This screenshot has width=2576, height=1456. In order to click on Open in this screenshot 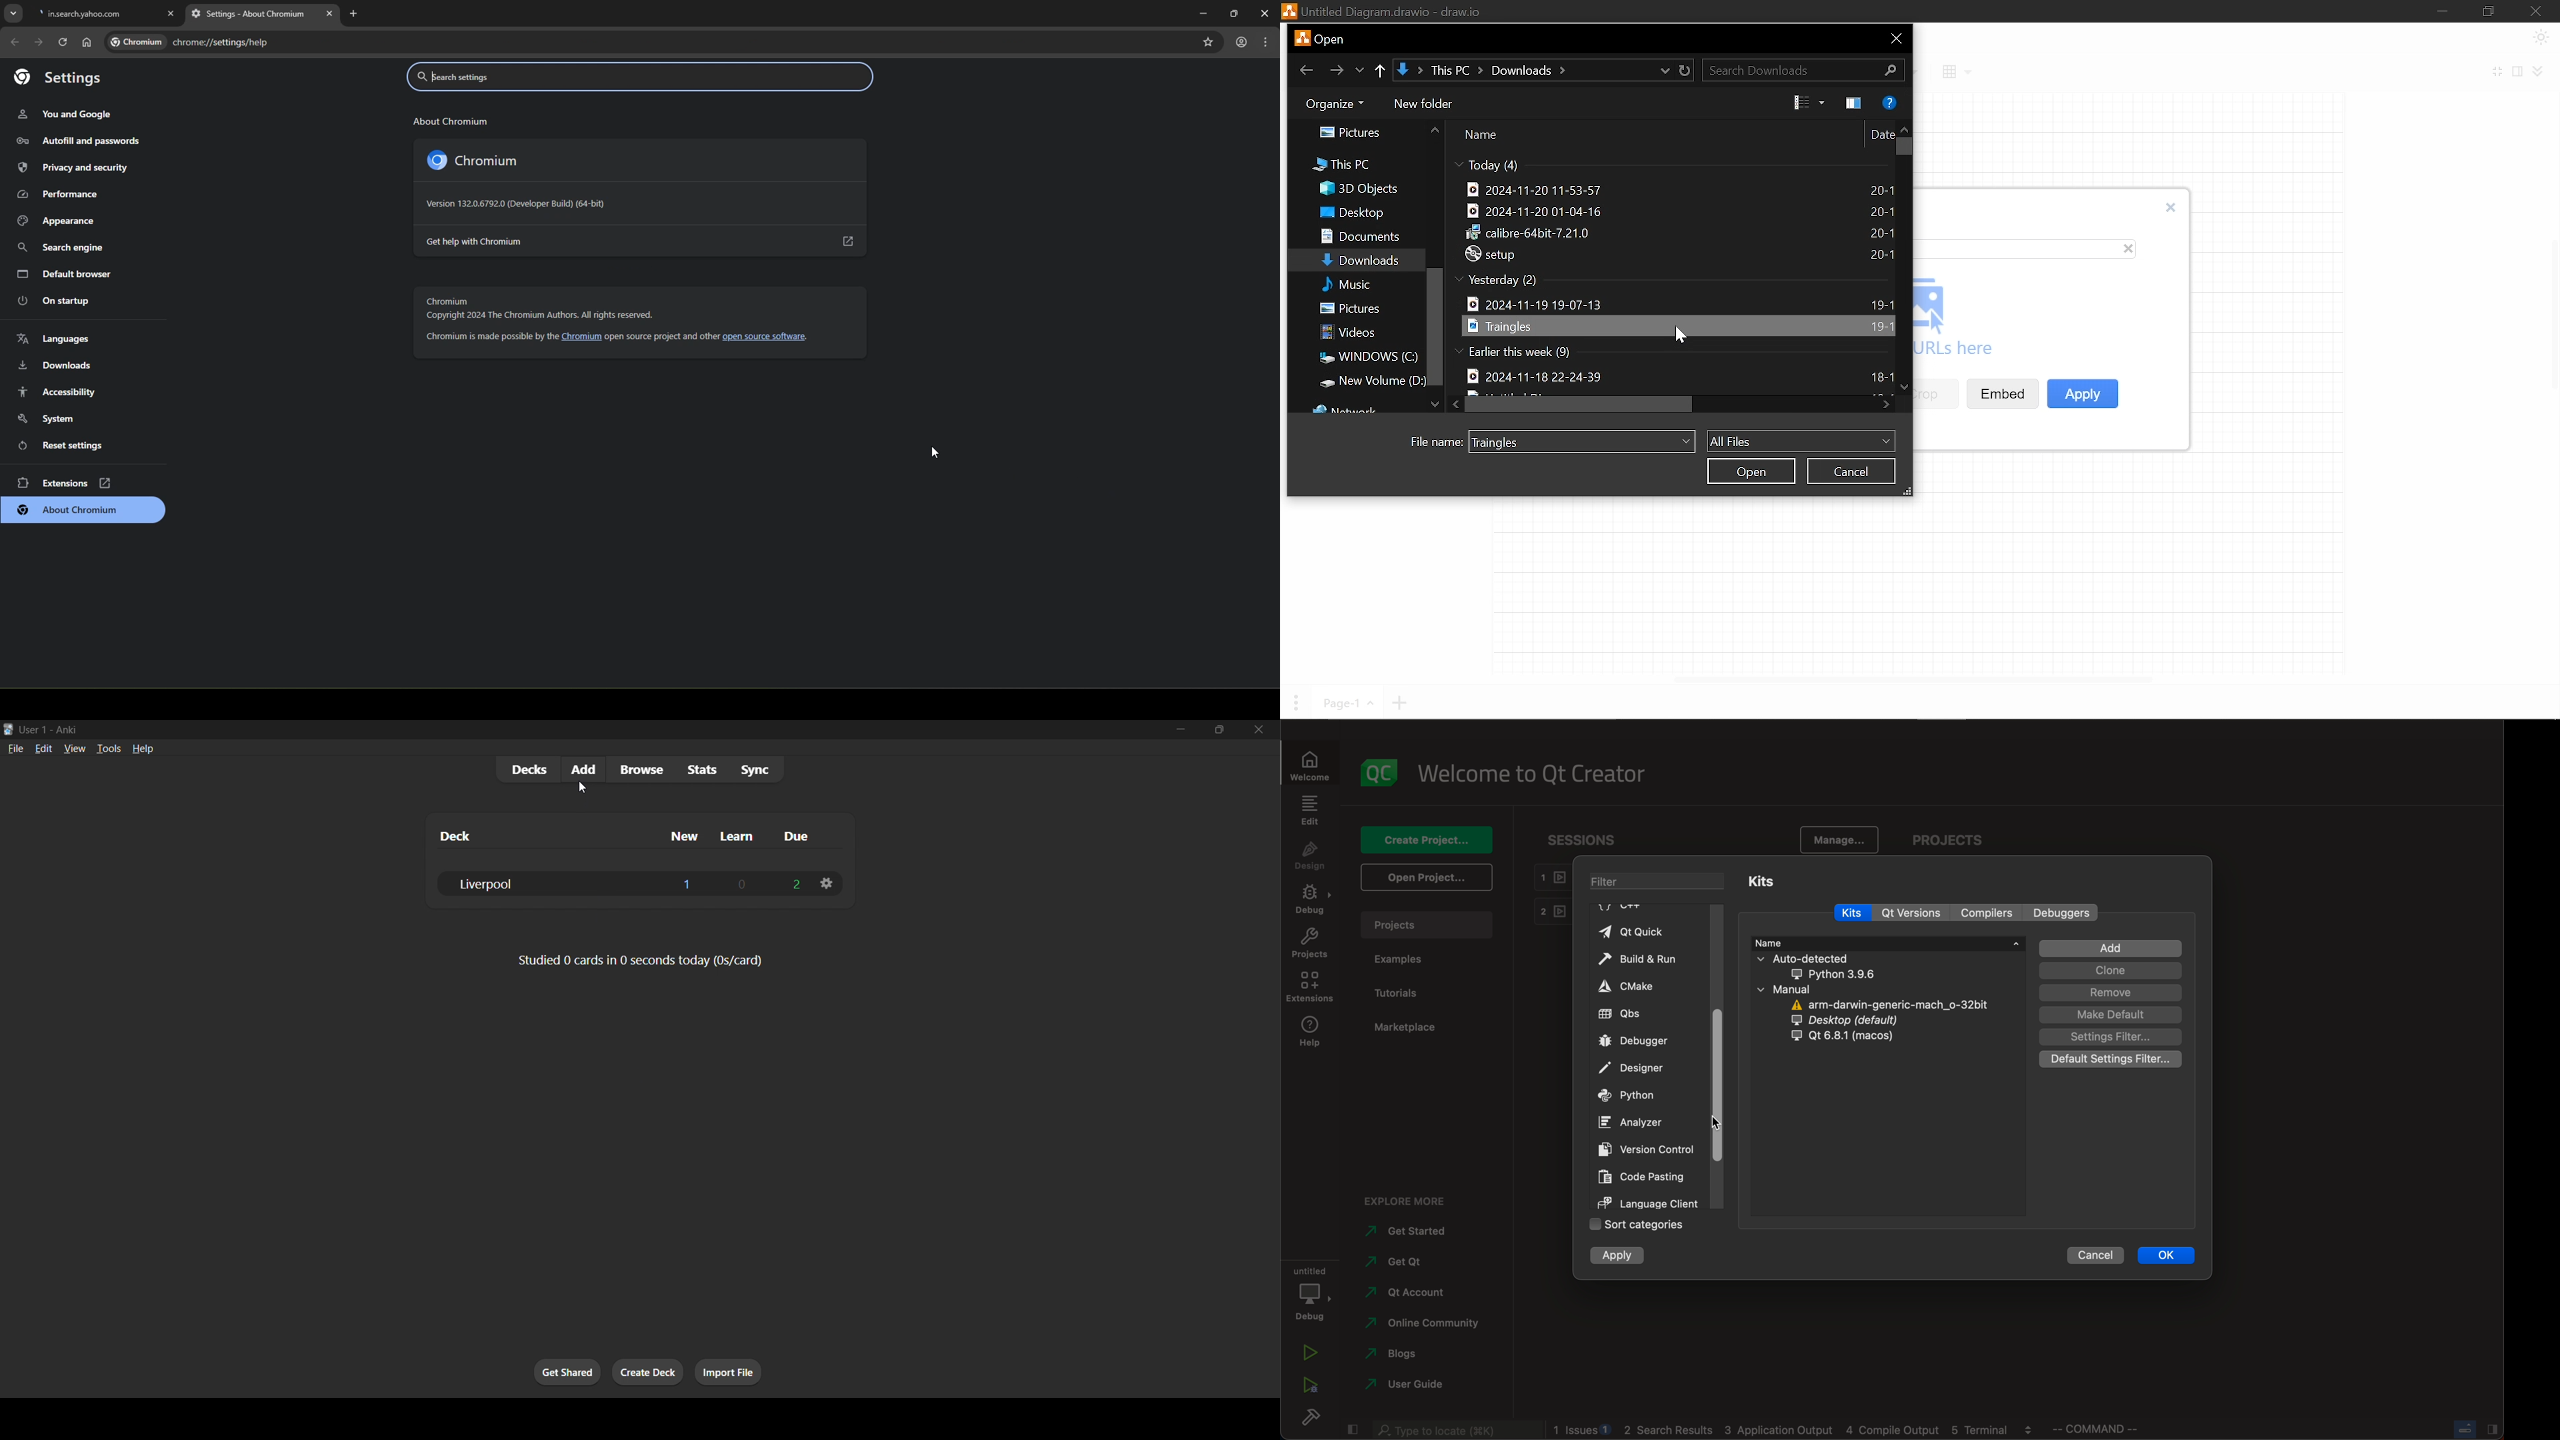, I will do `click(1750, 471)`.